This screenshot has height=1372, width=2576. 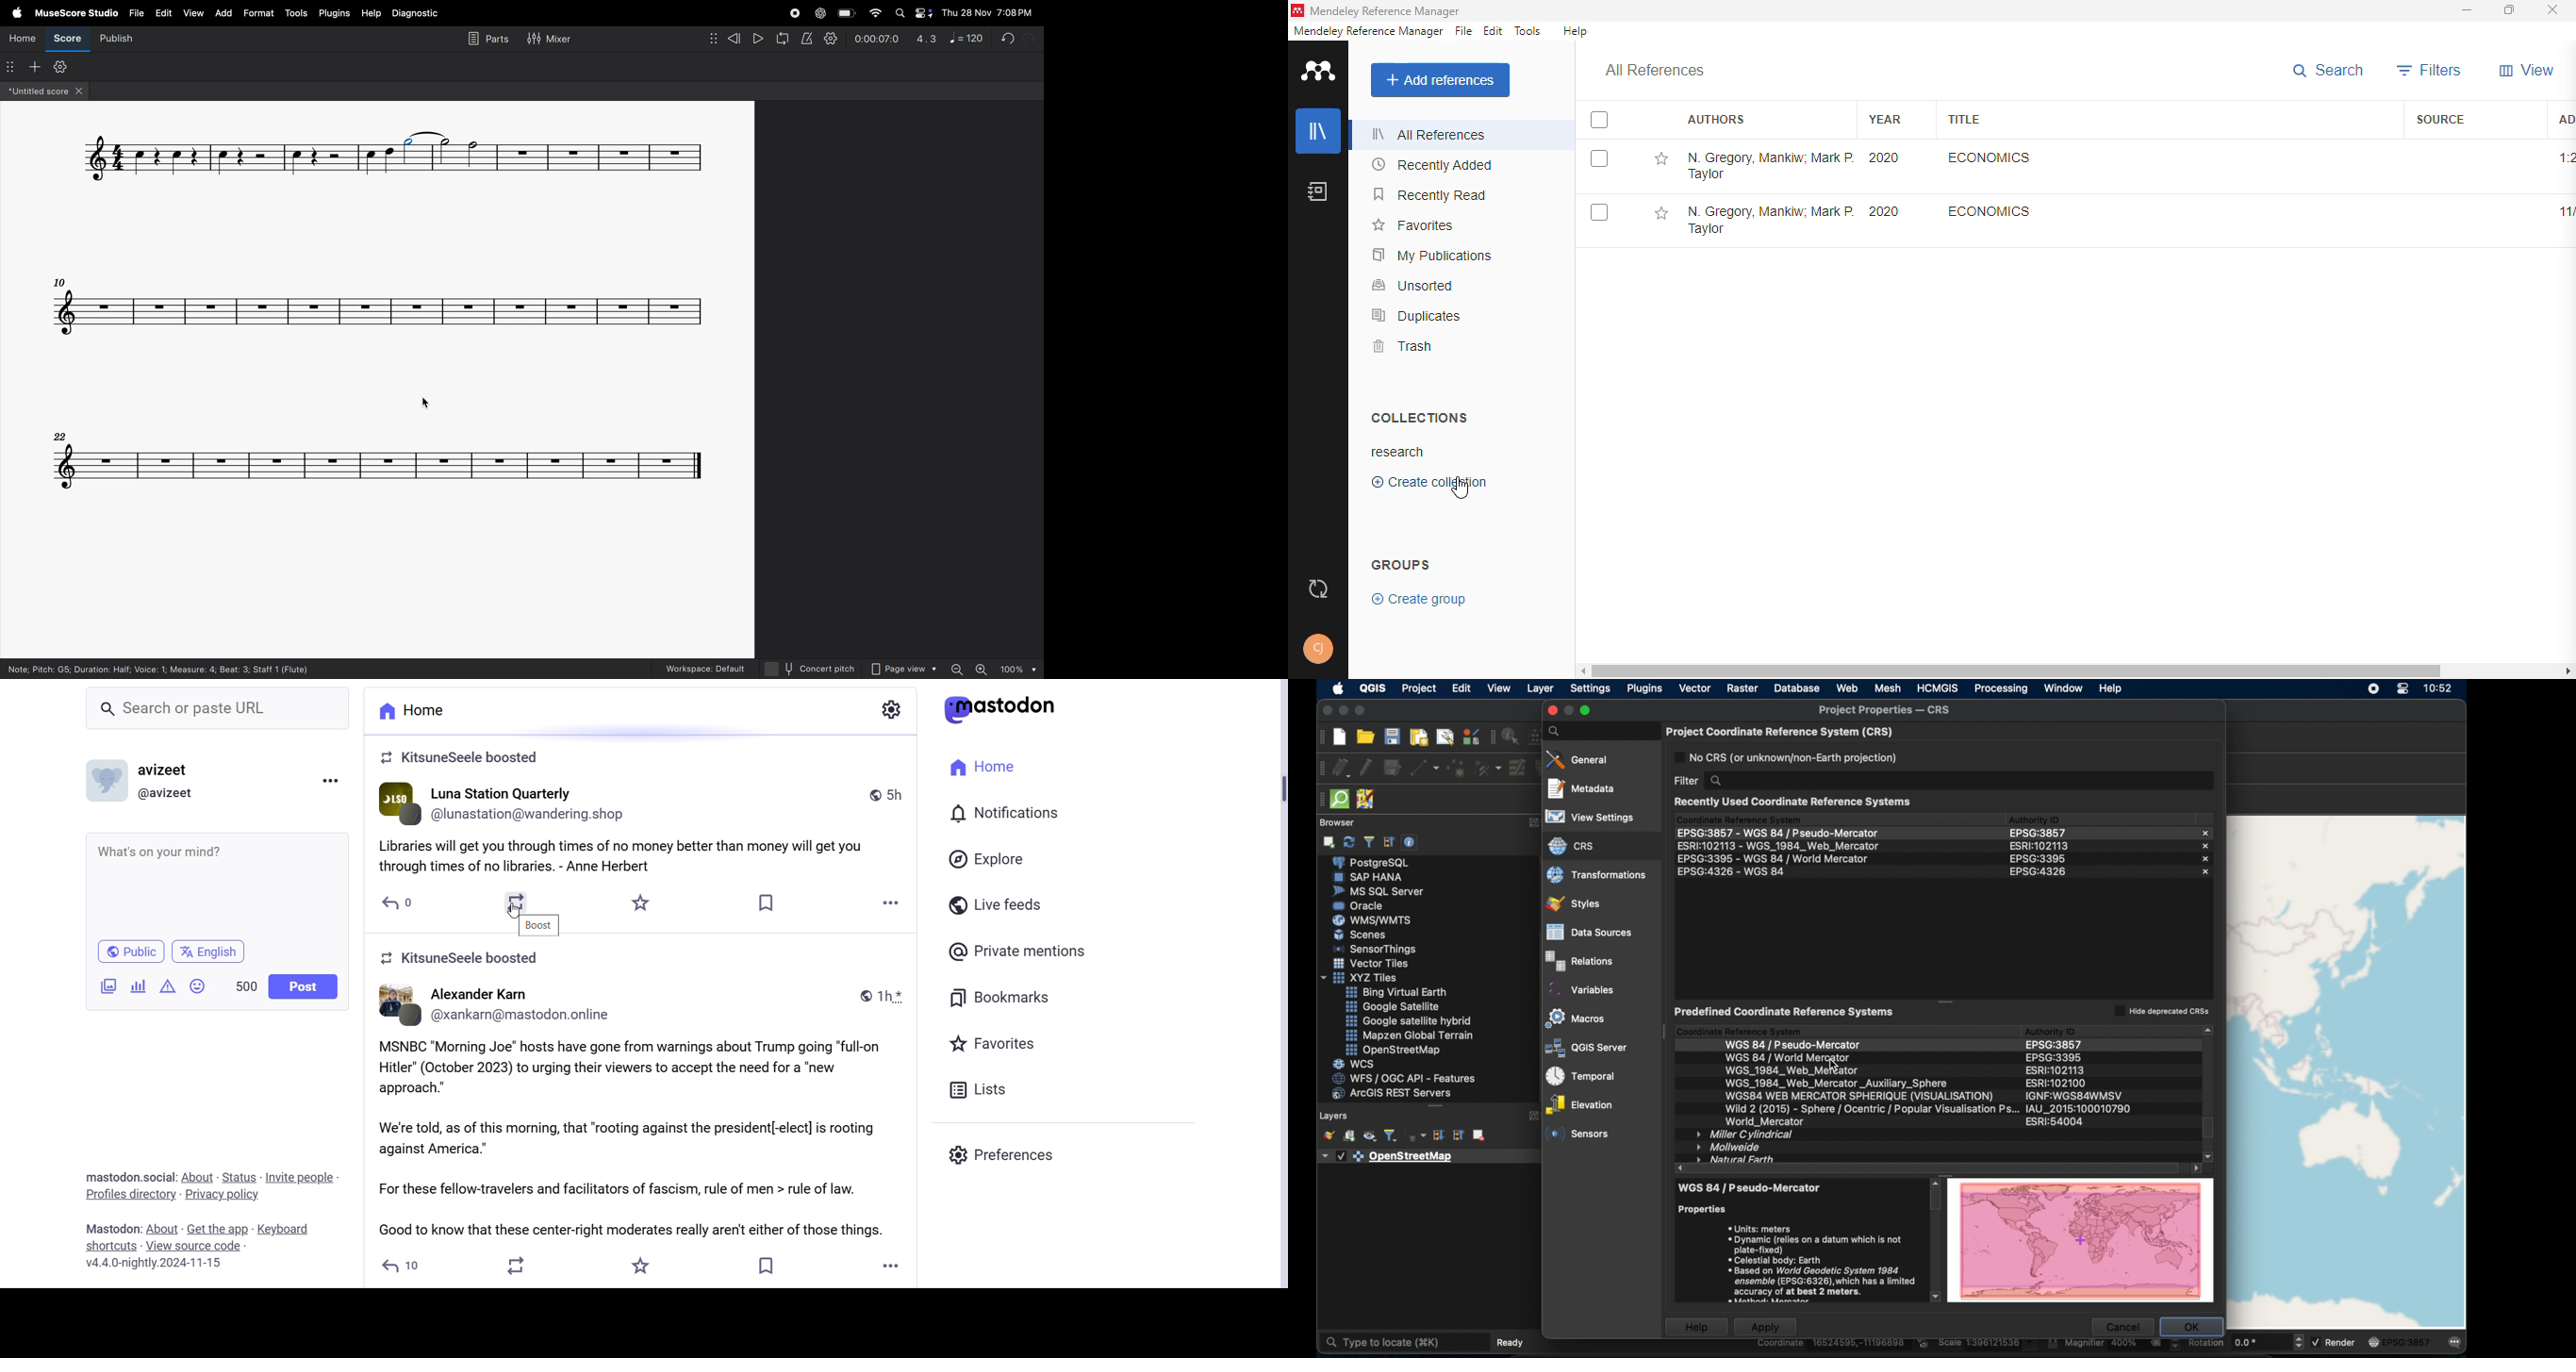 What do you see at coordinates (376, 305) in the screenshot?
I see `notes` at bounding box center [376, 305].